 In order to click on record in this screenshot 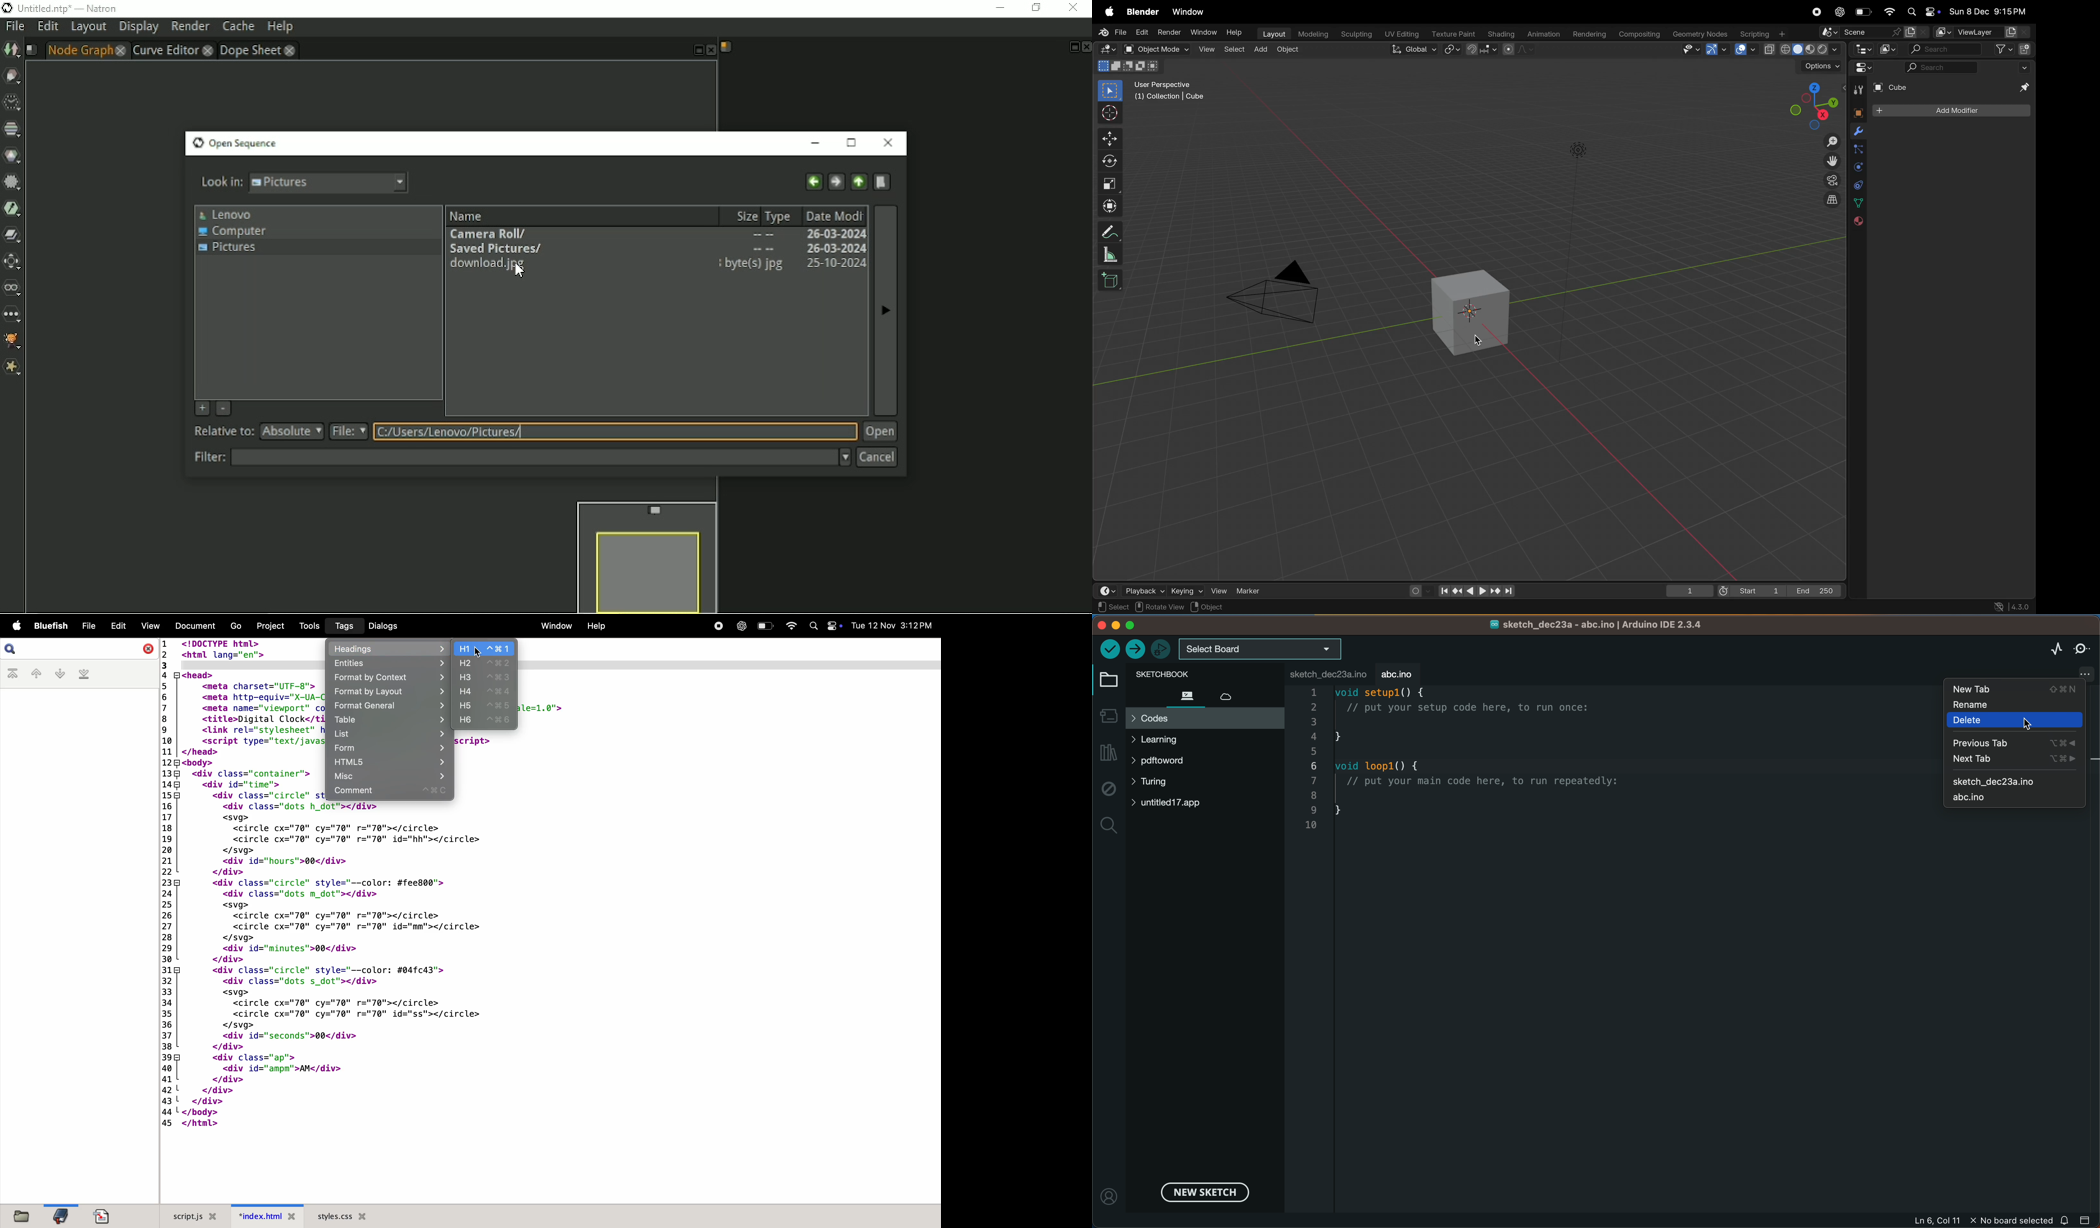, I will do `click(1815, 12)`.